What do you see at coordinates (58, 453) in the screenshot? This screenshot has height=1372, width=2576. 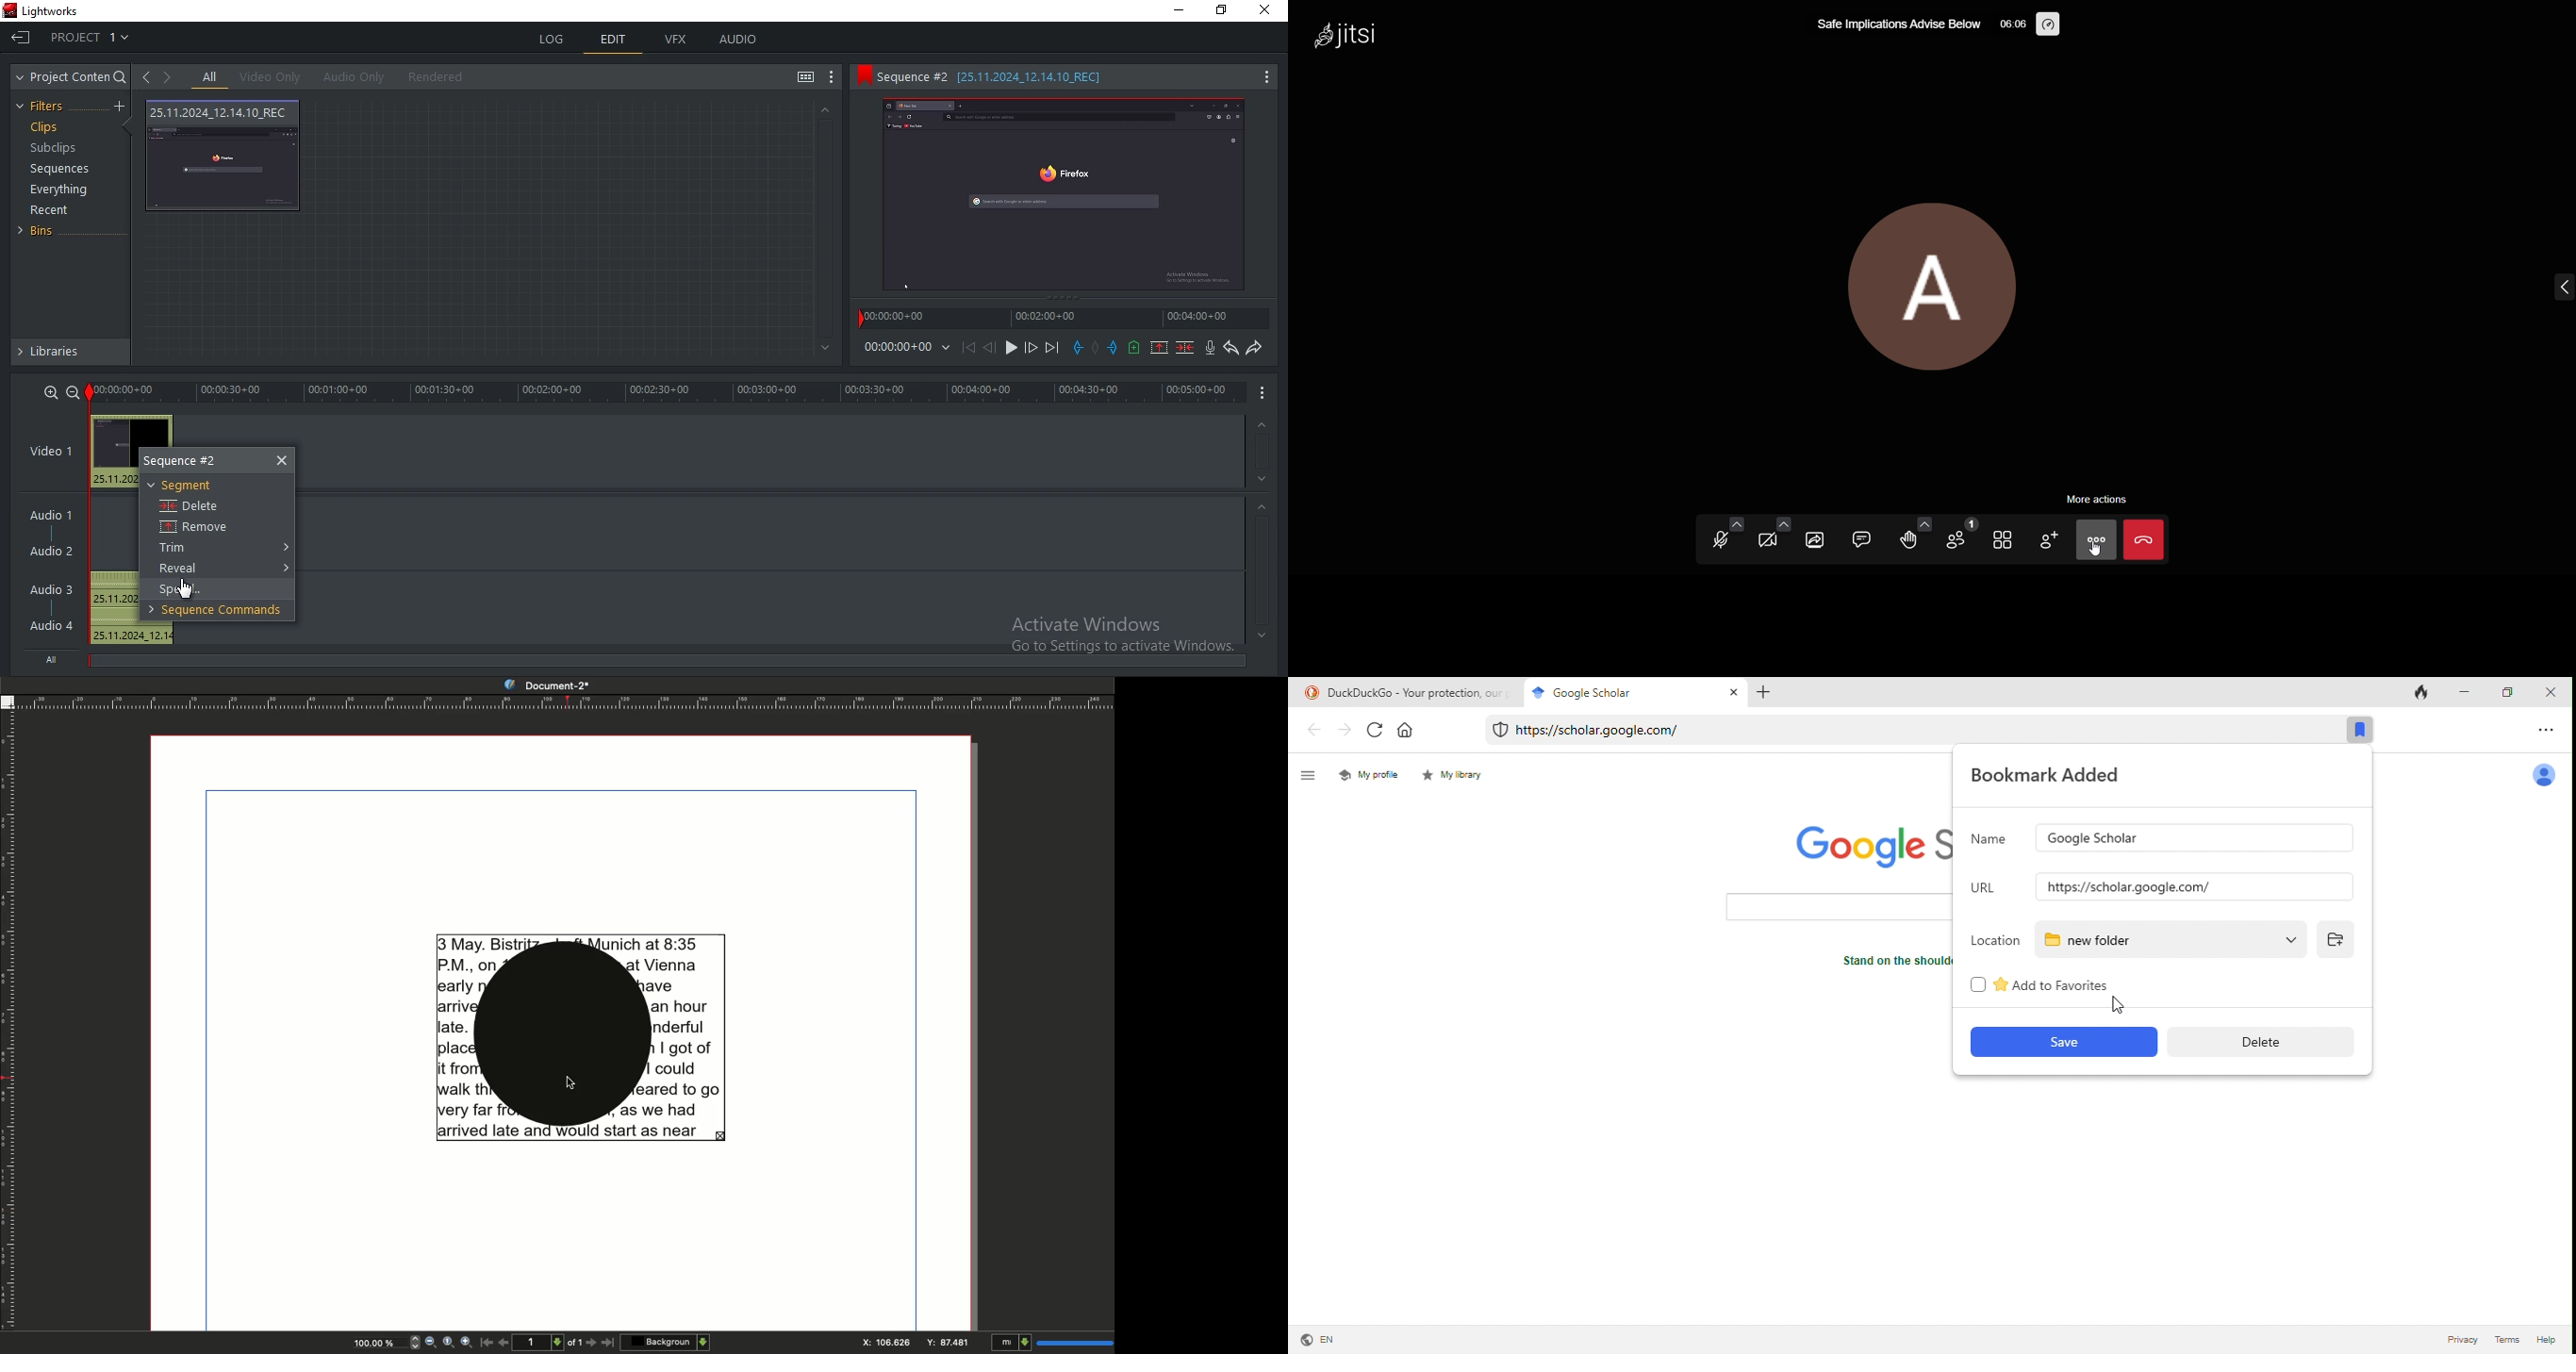 I see `video` at bounding box center [58, 453].